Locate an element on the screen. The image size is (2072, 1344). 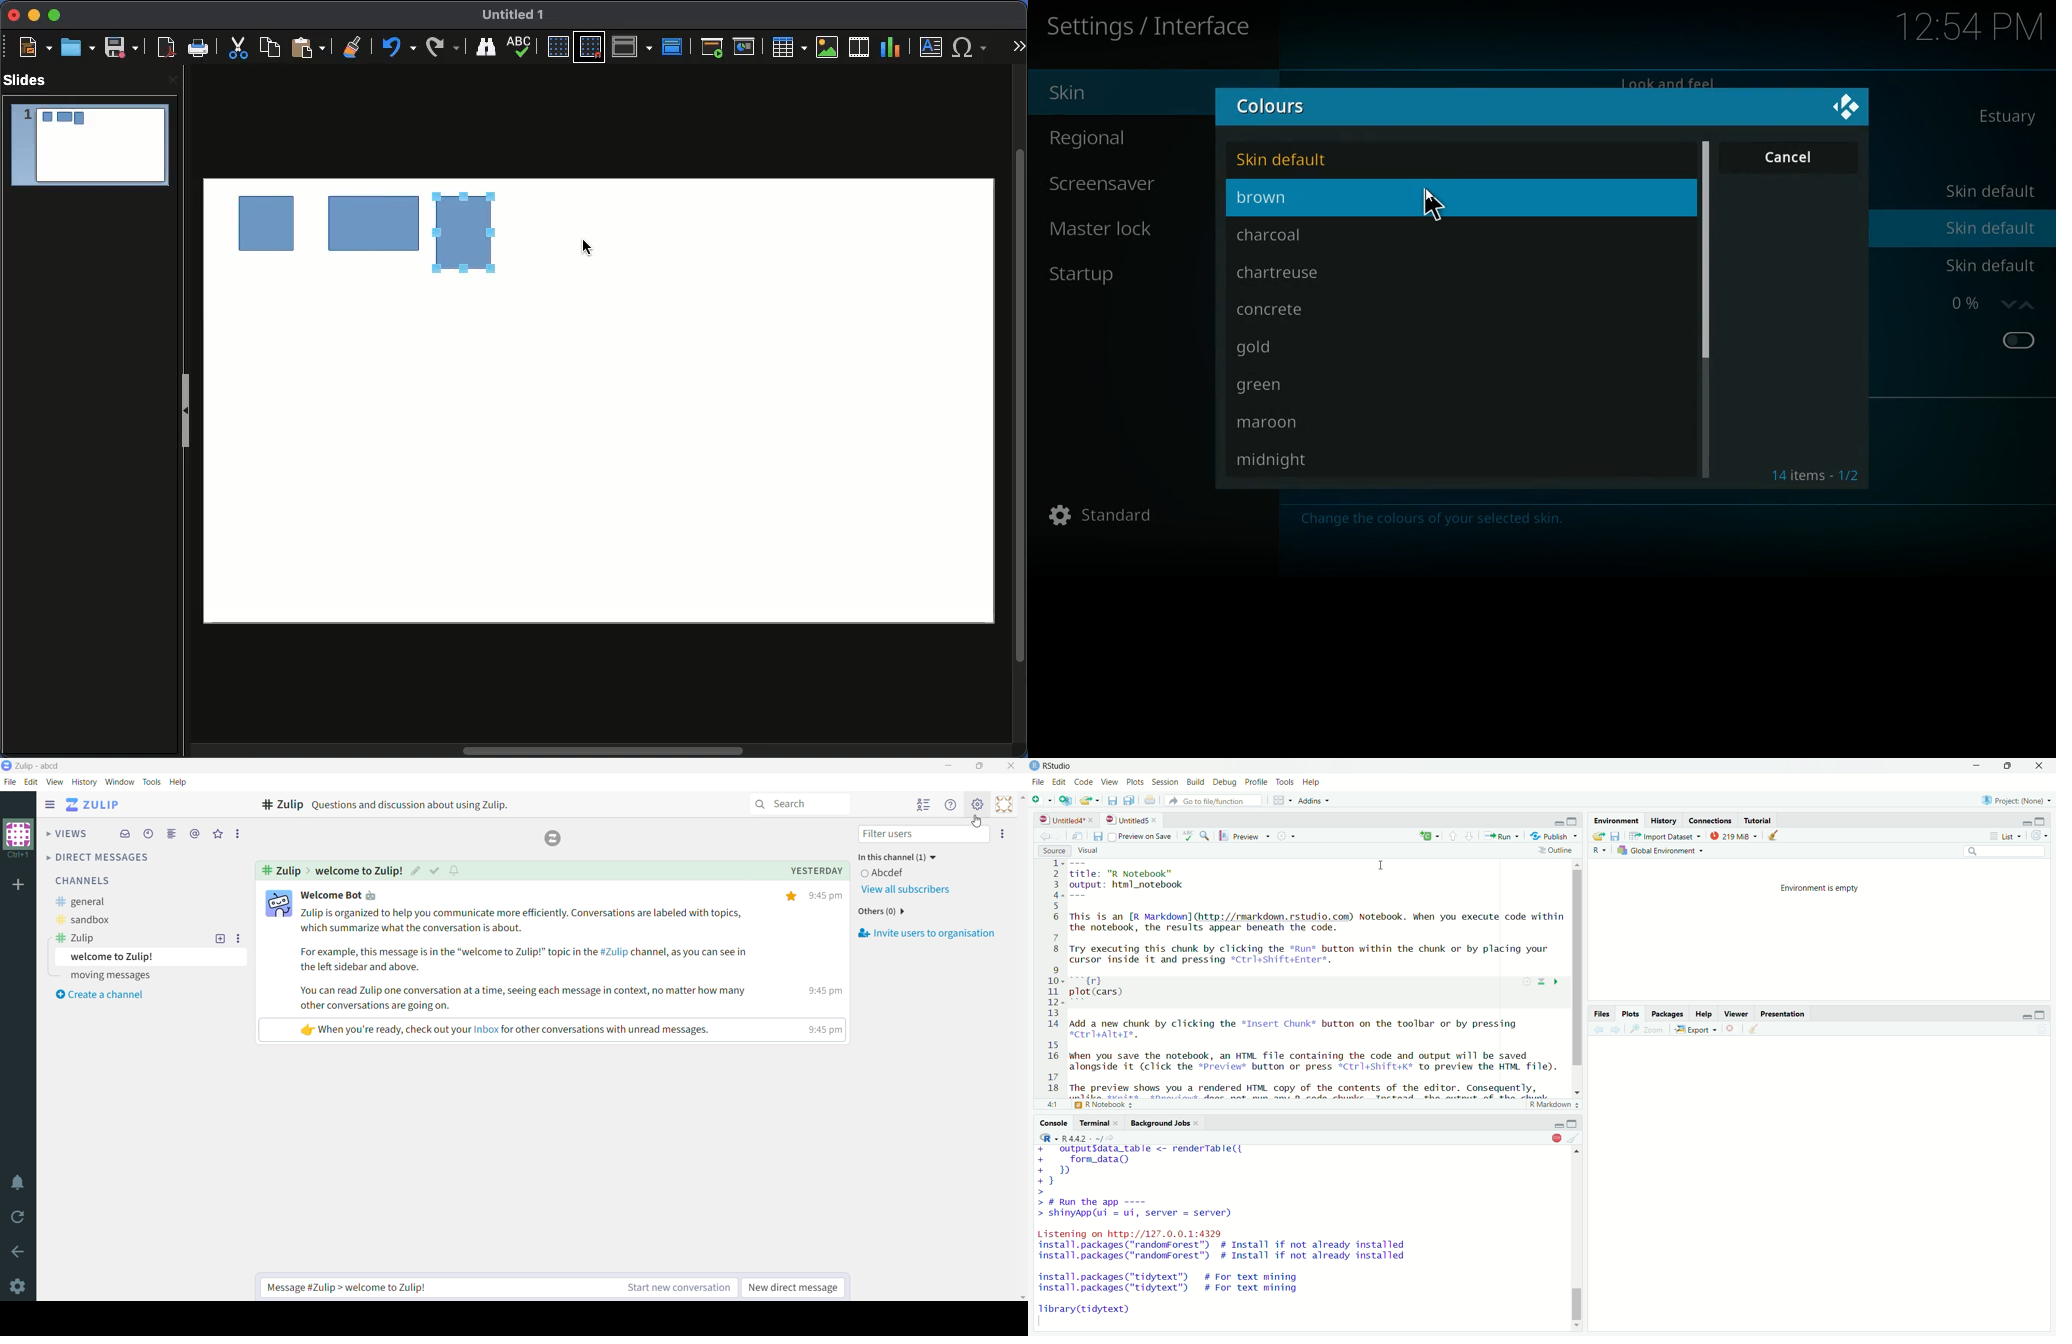
terminal is located at coordinates (1100, 1123).